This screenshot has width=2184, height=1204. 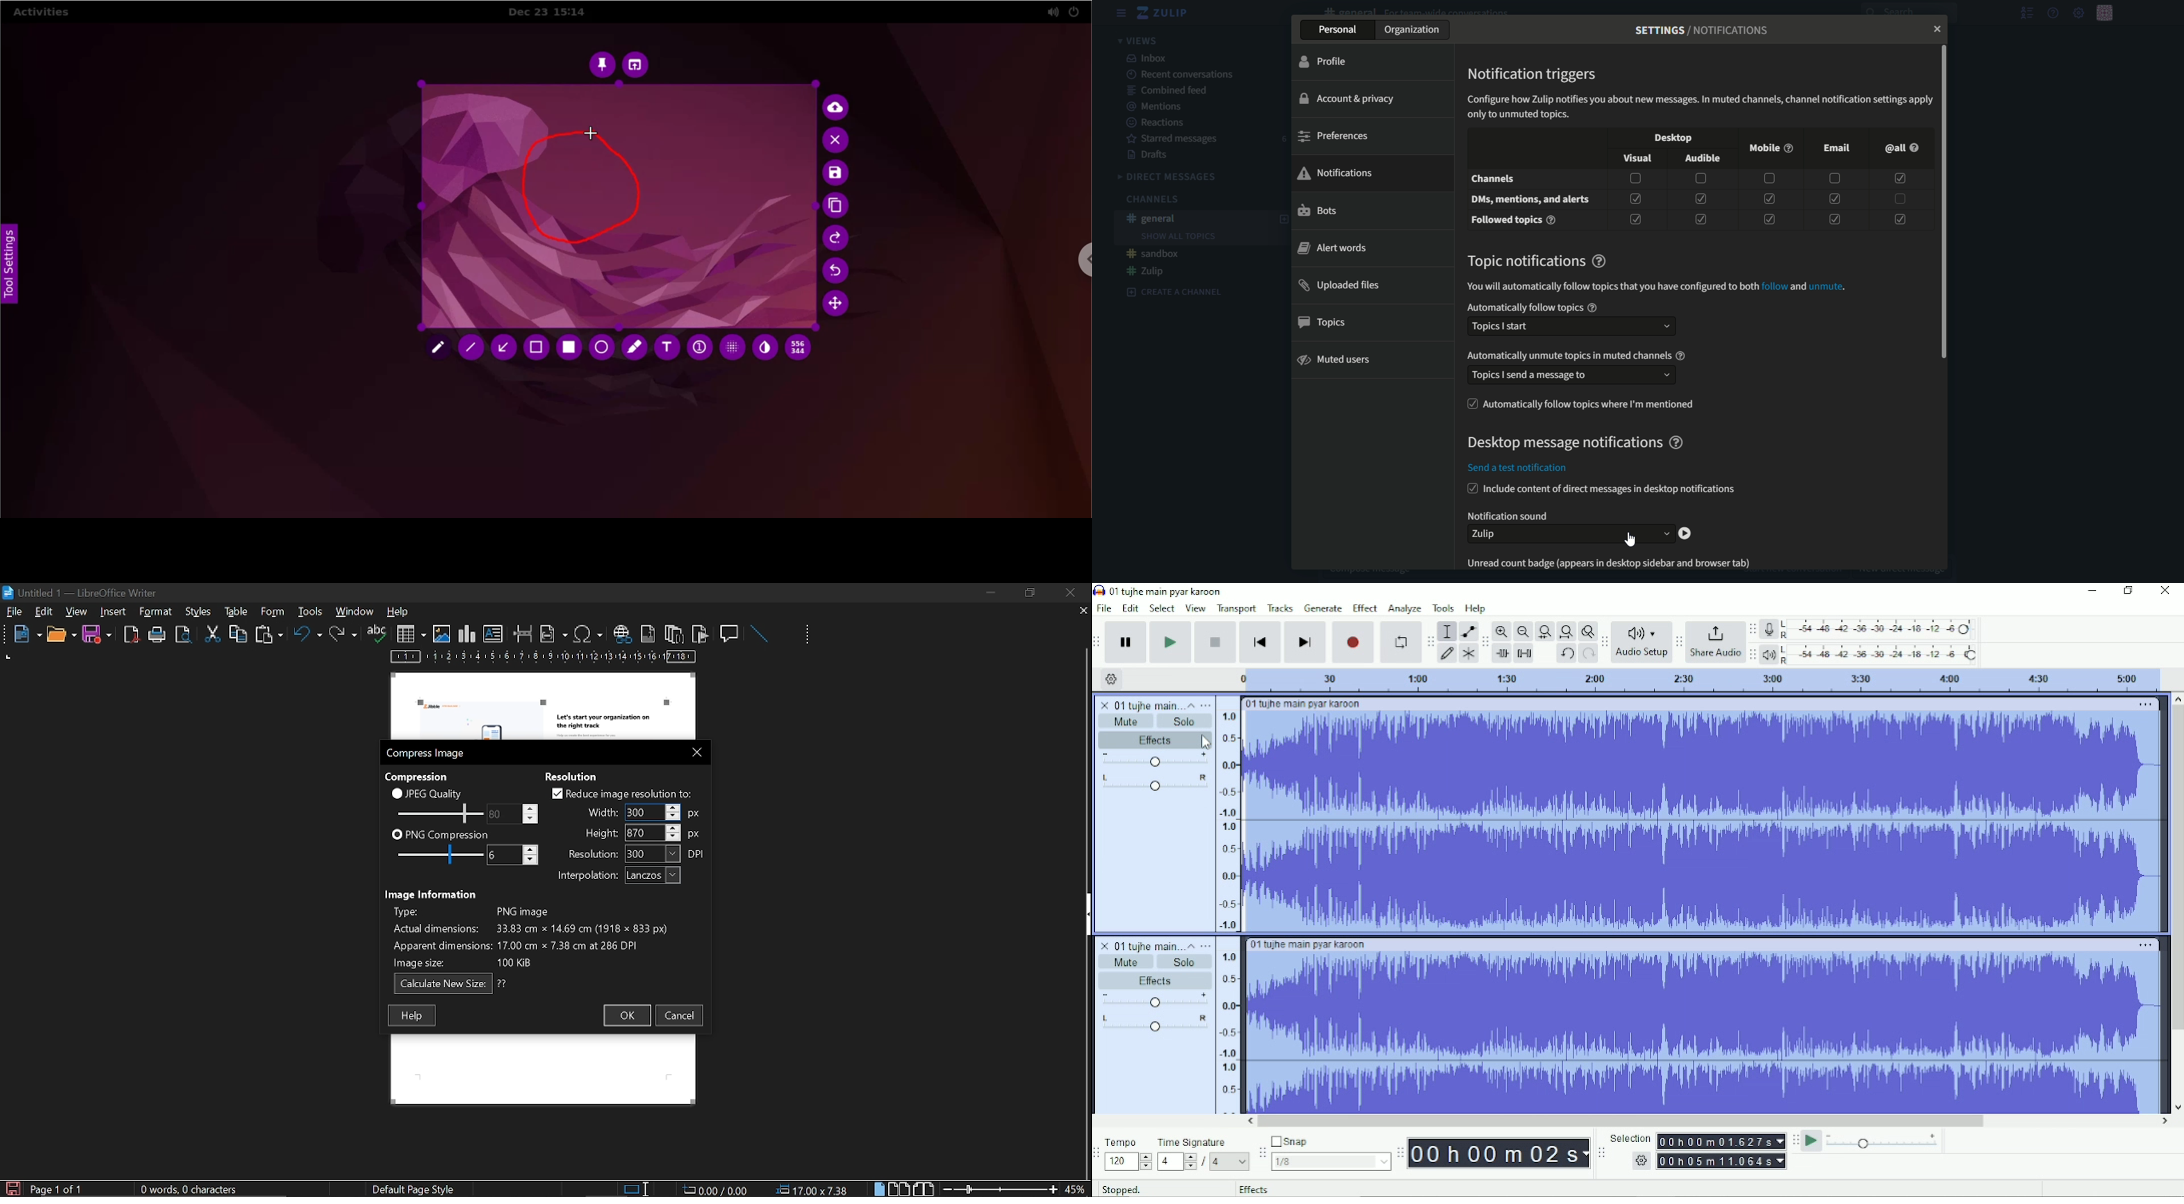 I want to click on auto increment, so click(x=699, y=348).